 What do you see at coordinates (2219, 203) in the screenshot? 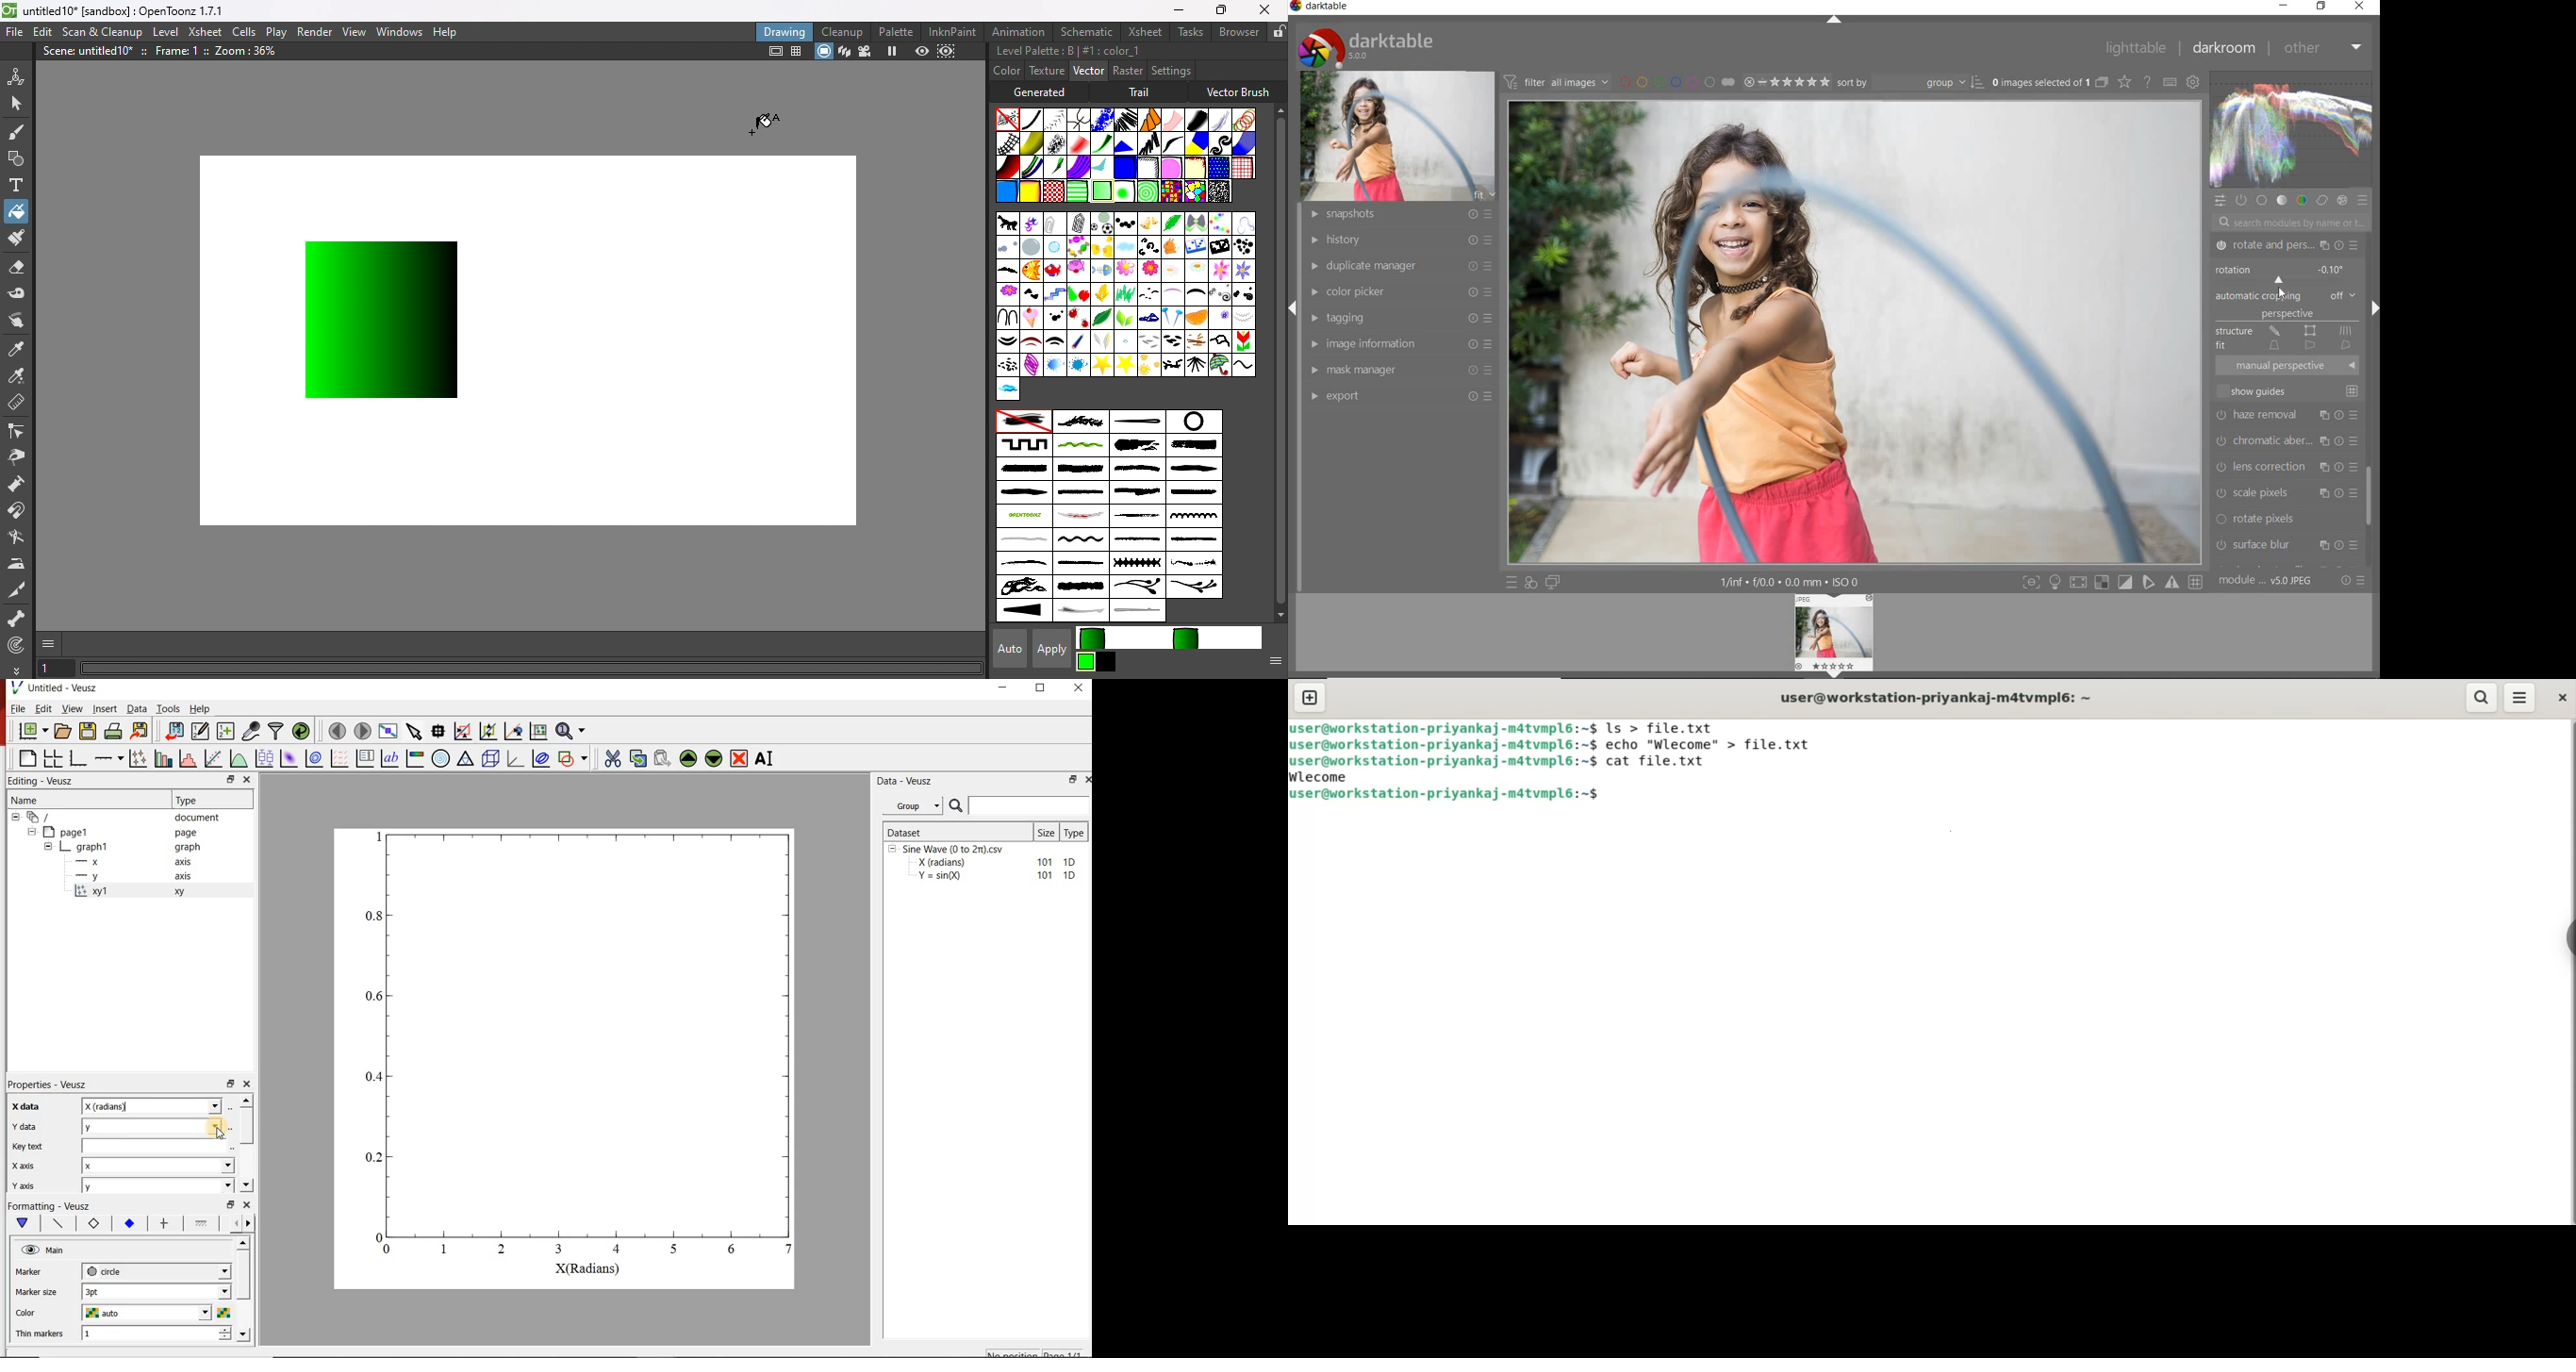
I see `quick access panel` at bounding box center [2219, 203].